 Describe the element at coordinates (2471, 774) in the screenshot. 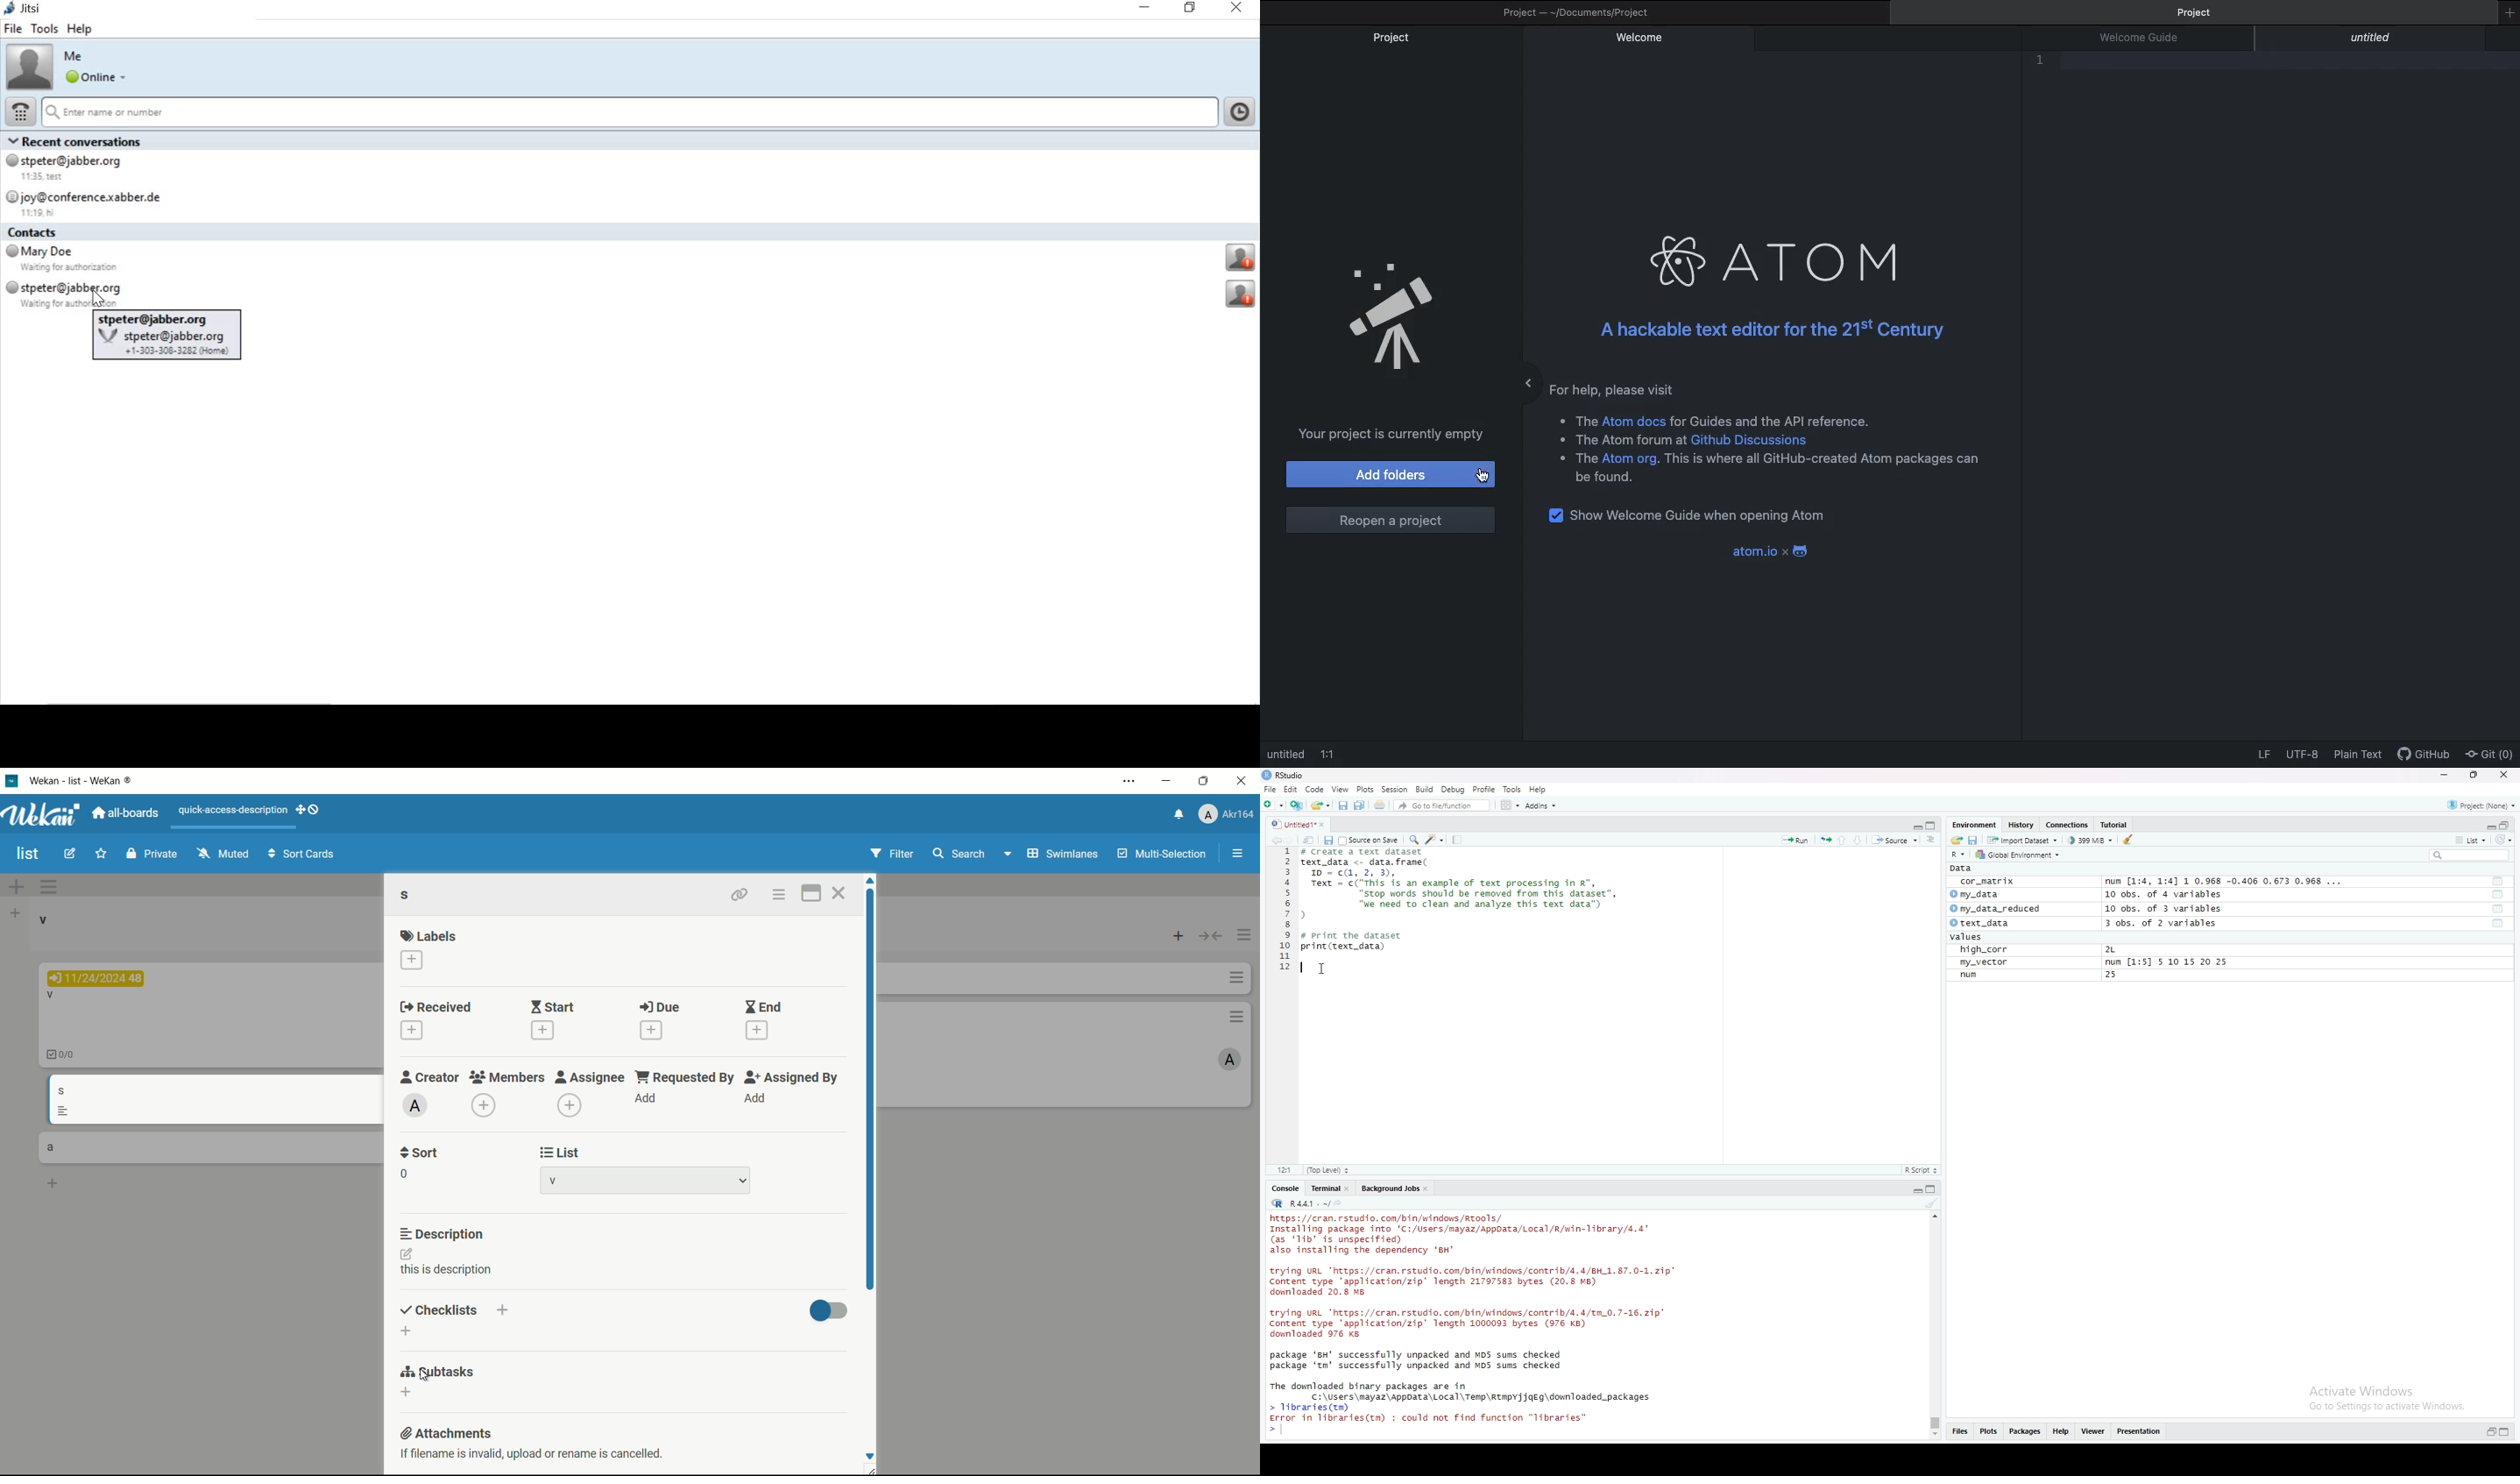

I see `maximize` at that location.